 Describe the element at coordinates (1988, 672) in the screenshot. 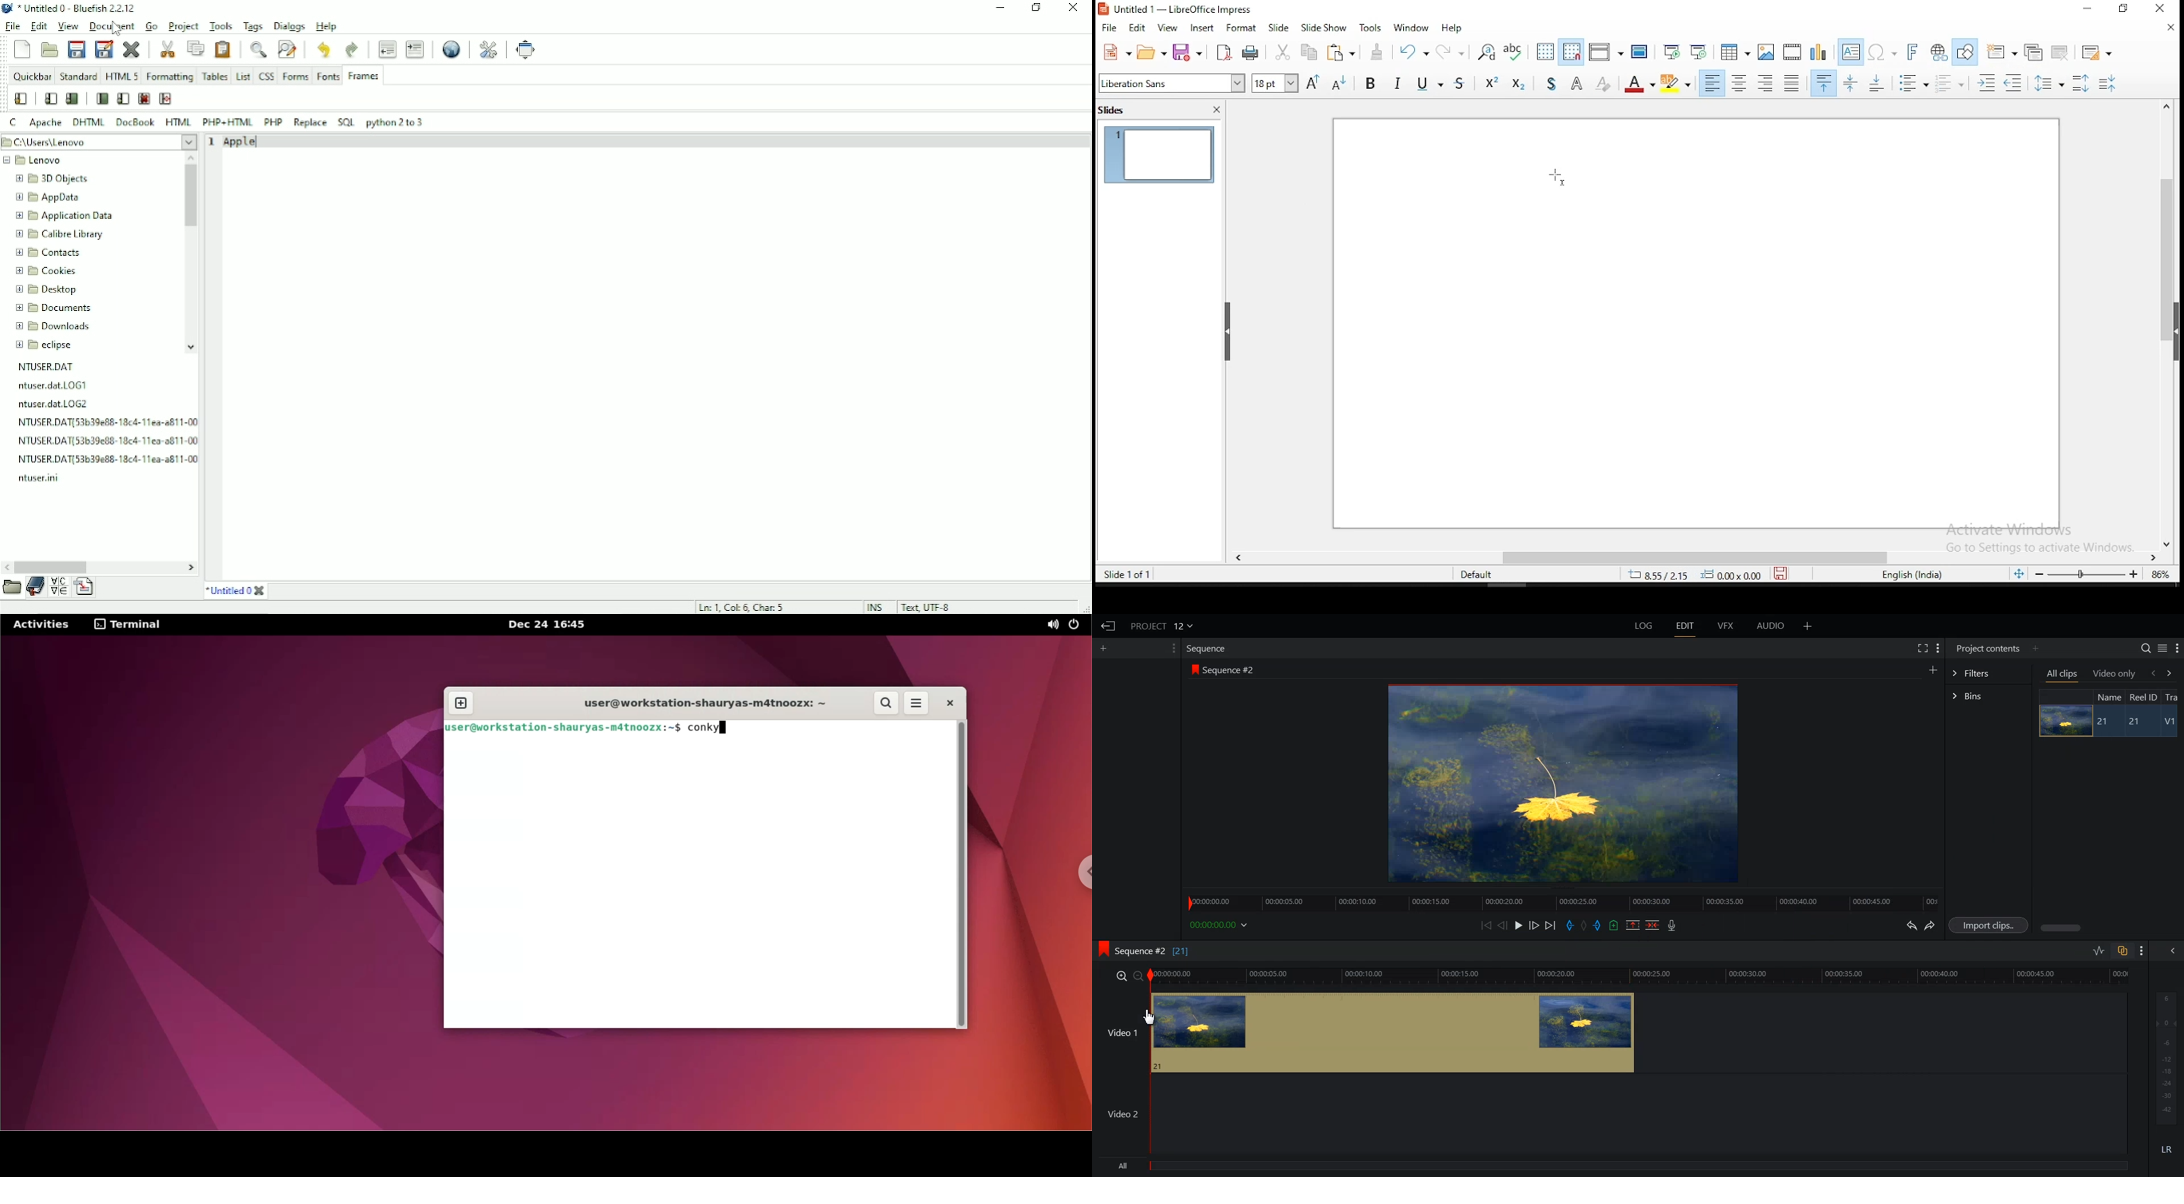

I see `Filters` at that location.